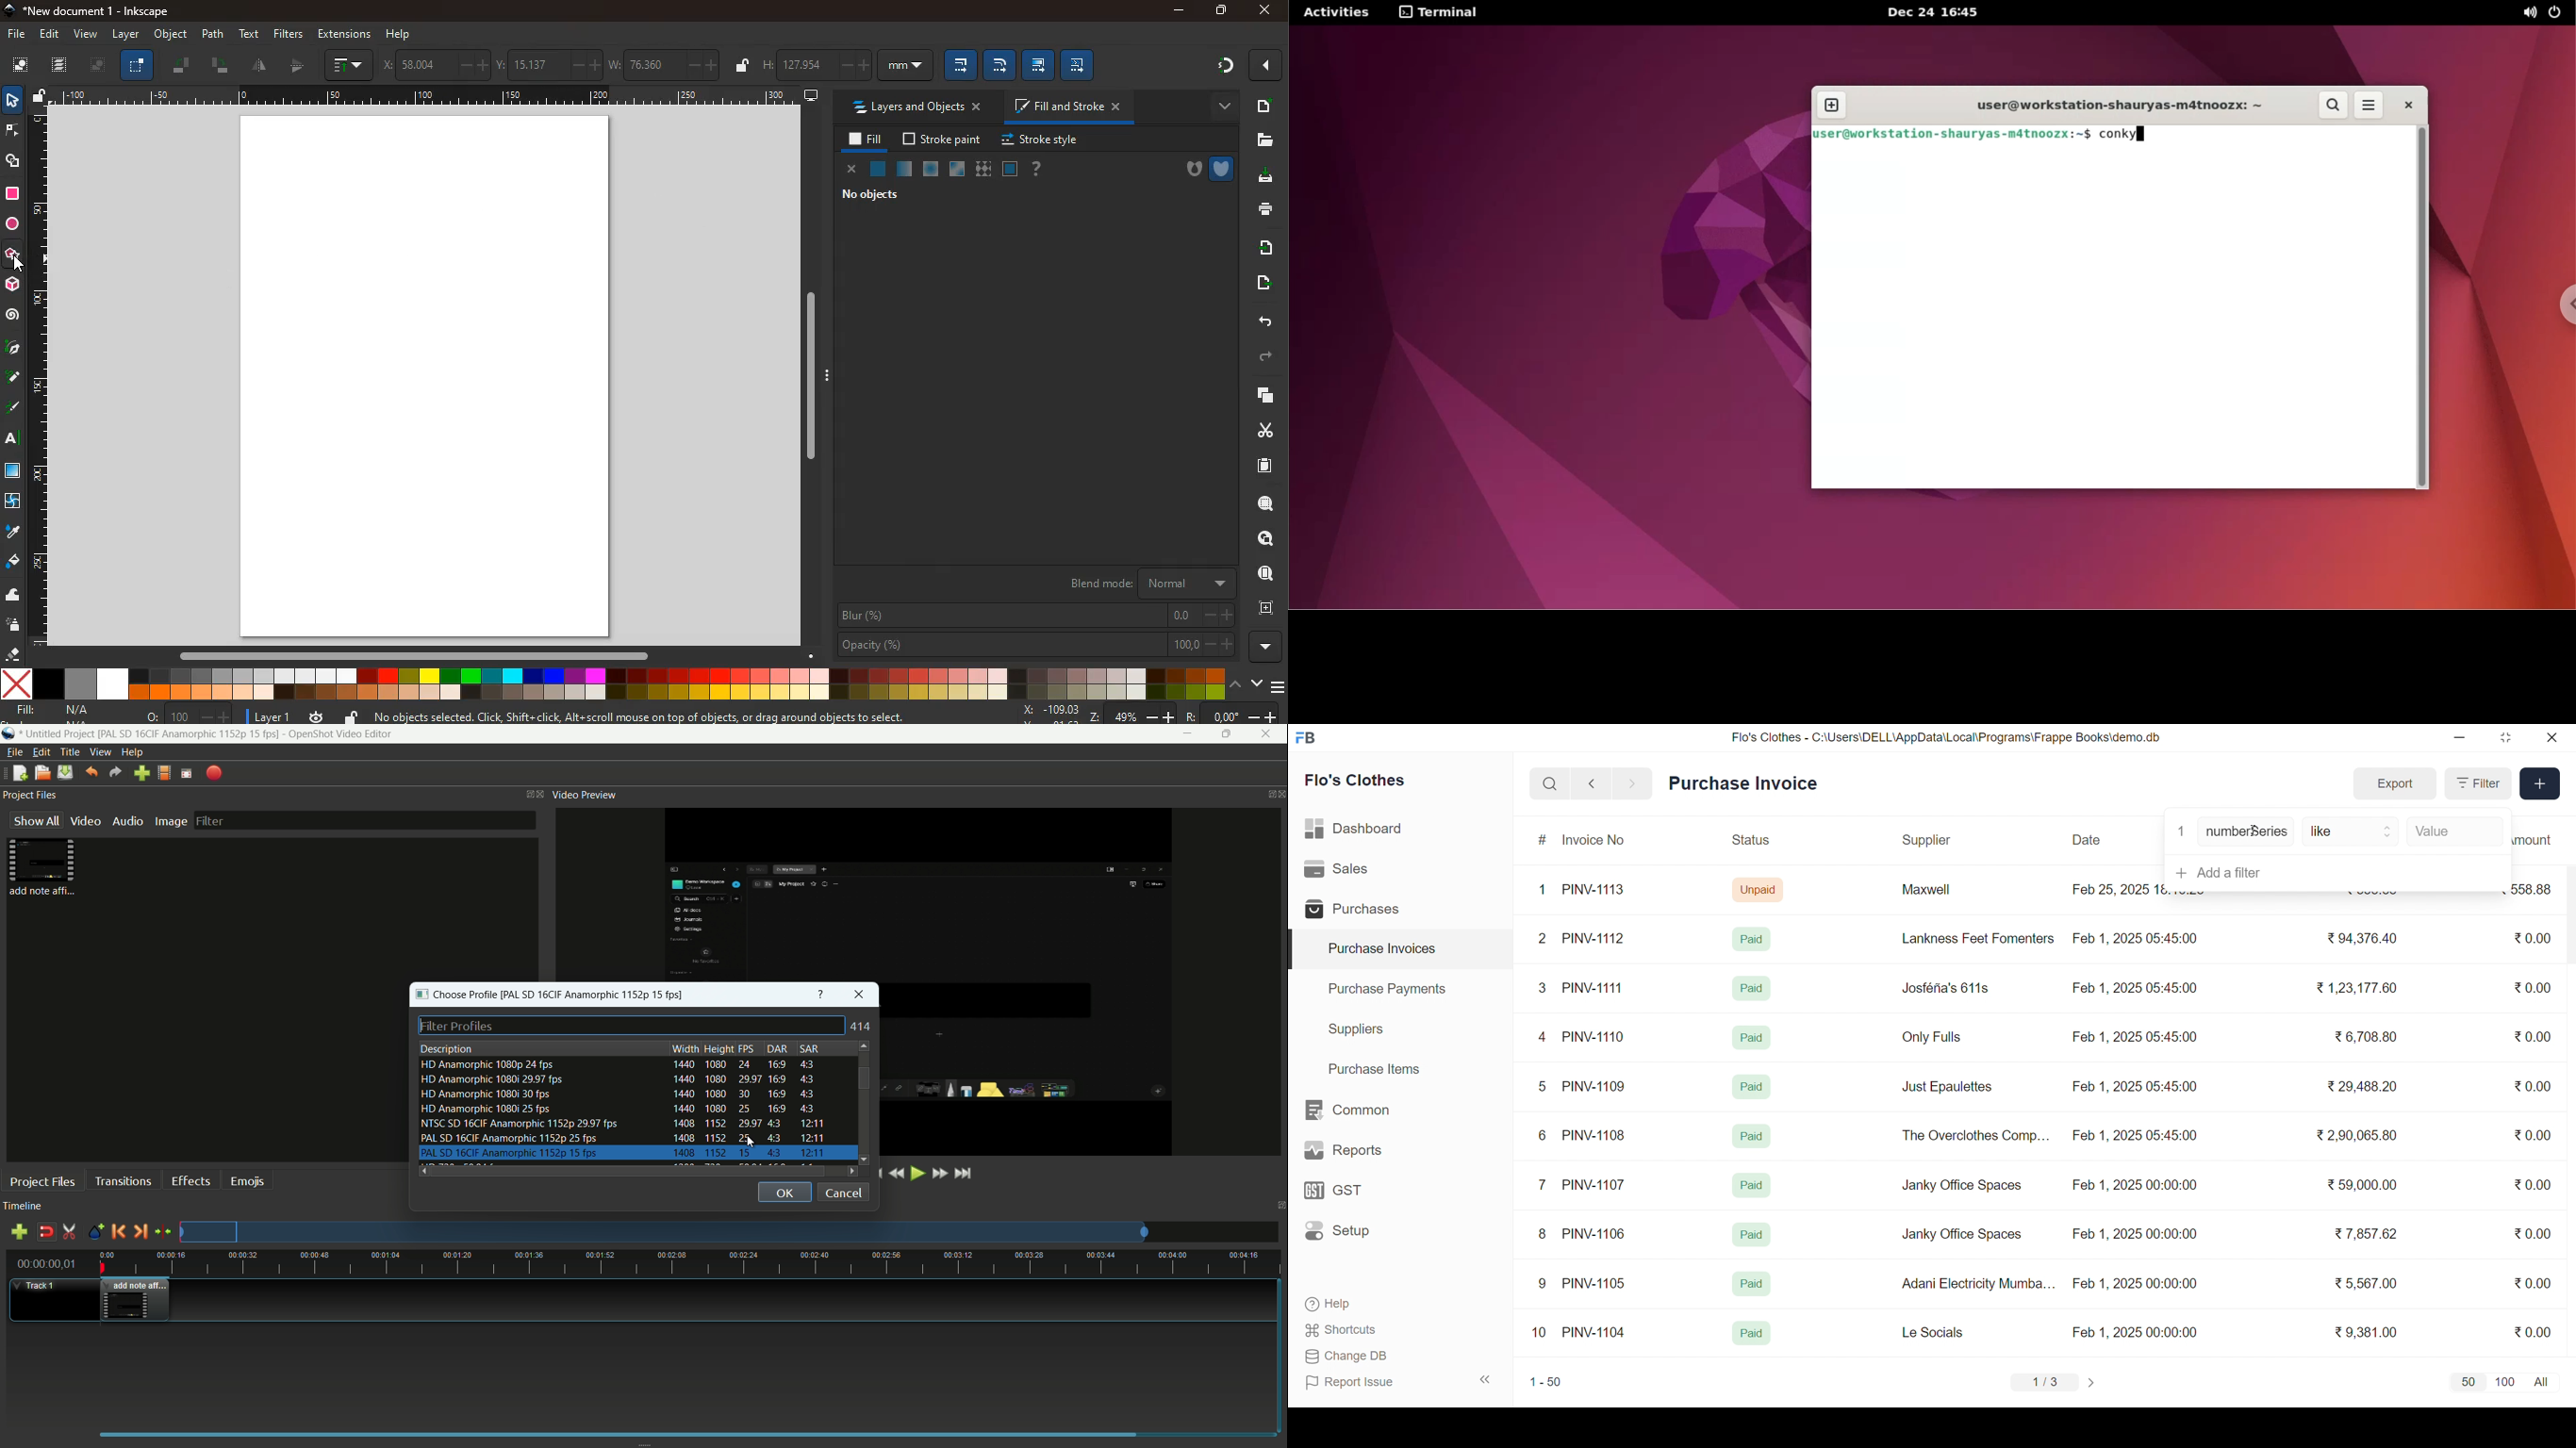  Describe the element at coordinates (1264, 248) in the screenshot. I see `send` at that location.